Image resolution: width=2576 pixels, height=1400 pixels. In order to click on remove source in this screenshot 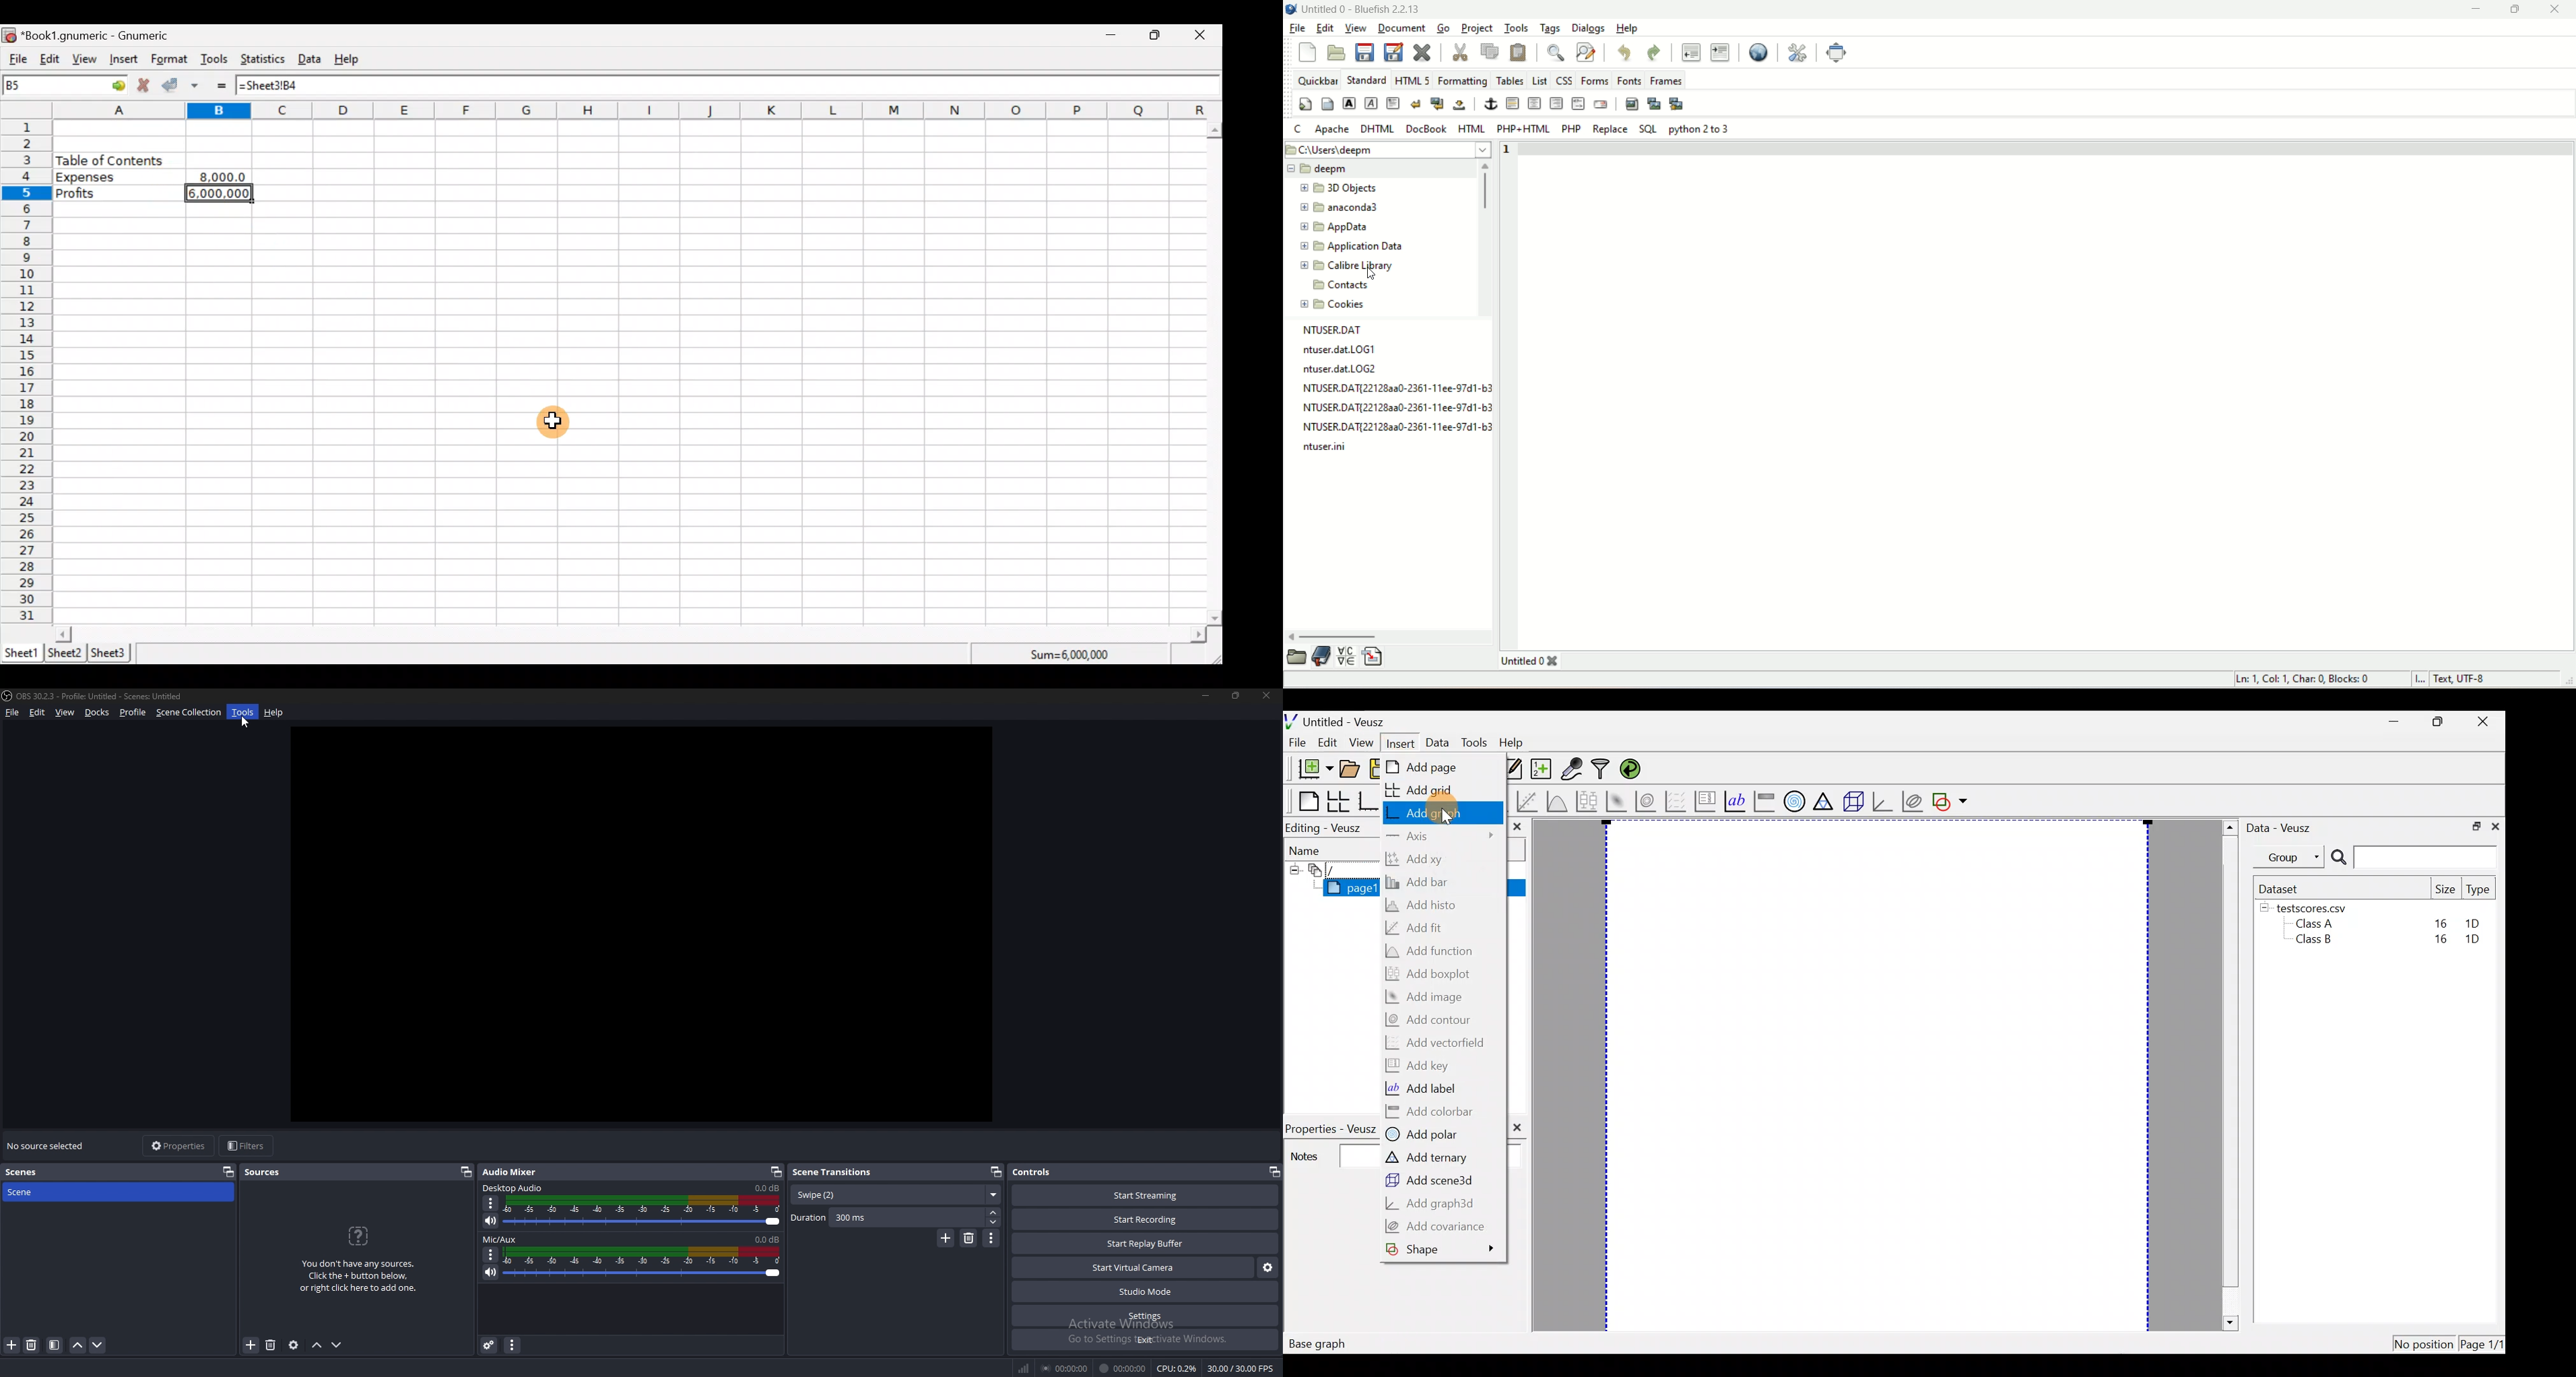, I will do `click(271, 1346)`.